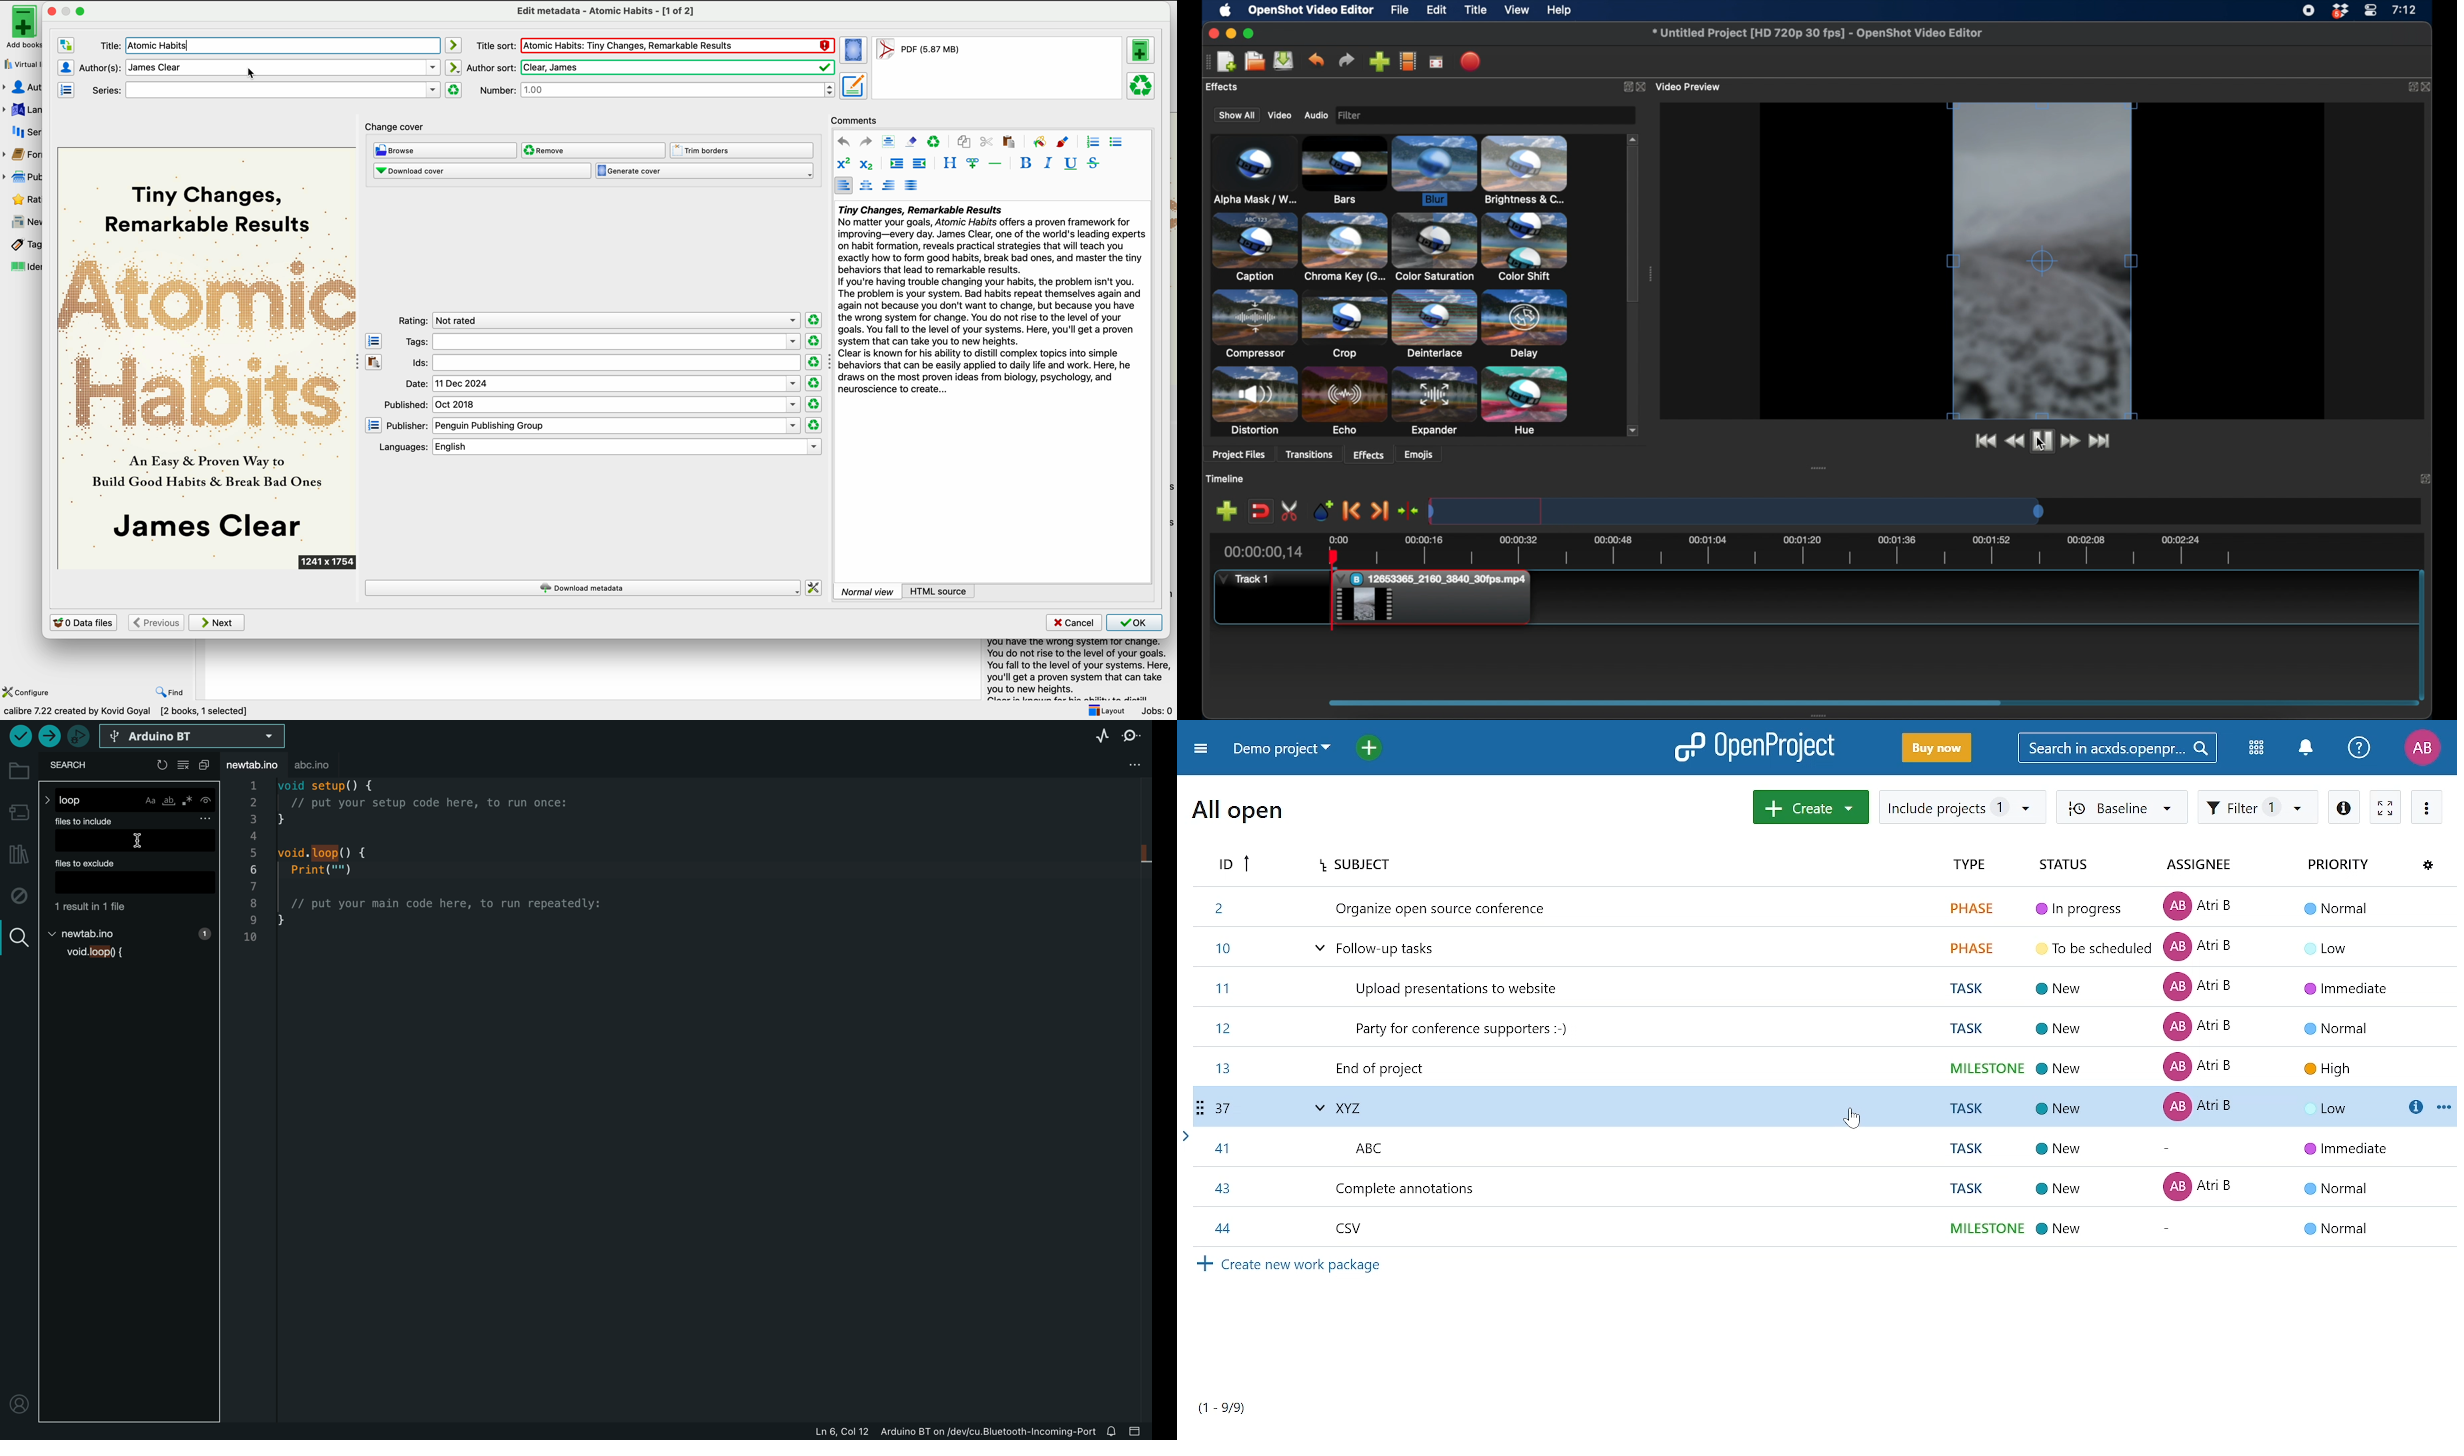 The width and height of the screenshot is (2464, 1456). What do you see at coordinates (28, 691) in the screenshot?
I see `configure` at bounding box center [28, 691].